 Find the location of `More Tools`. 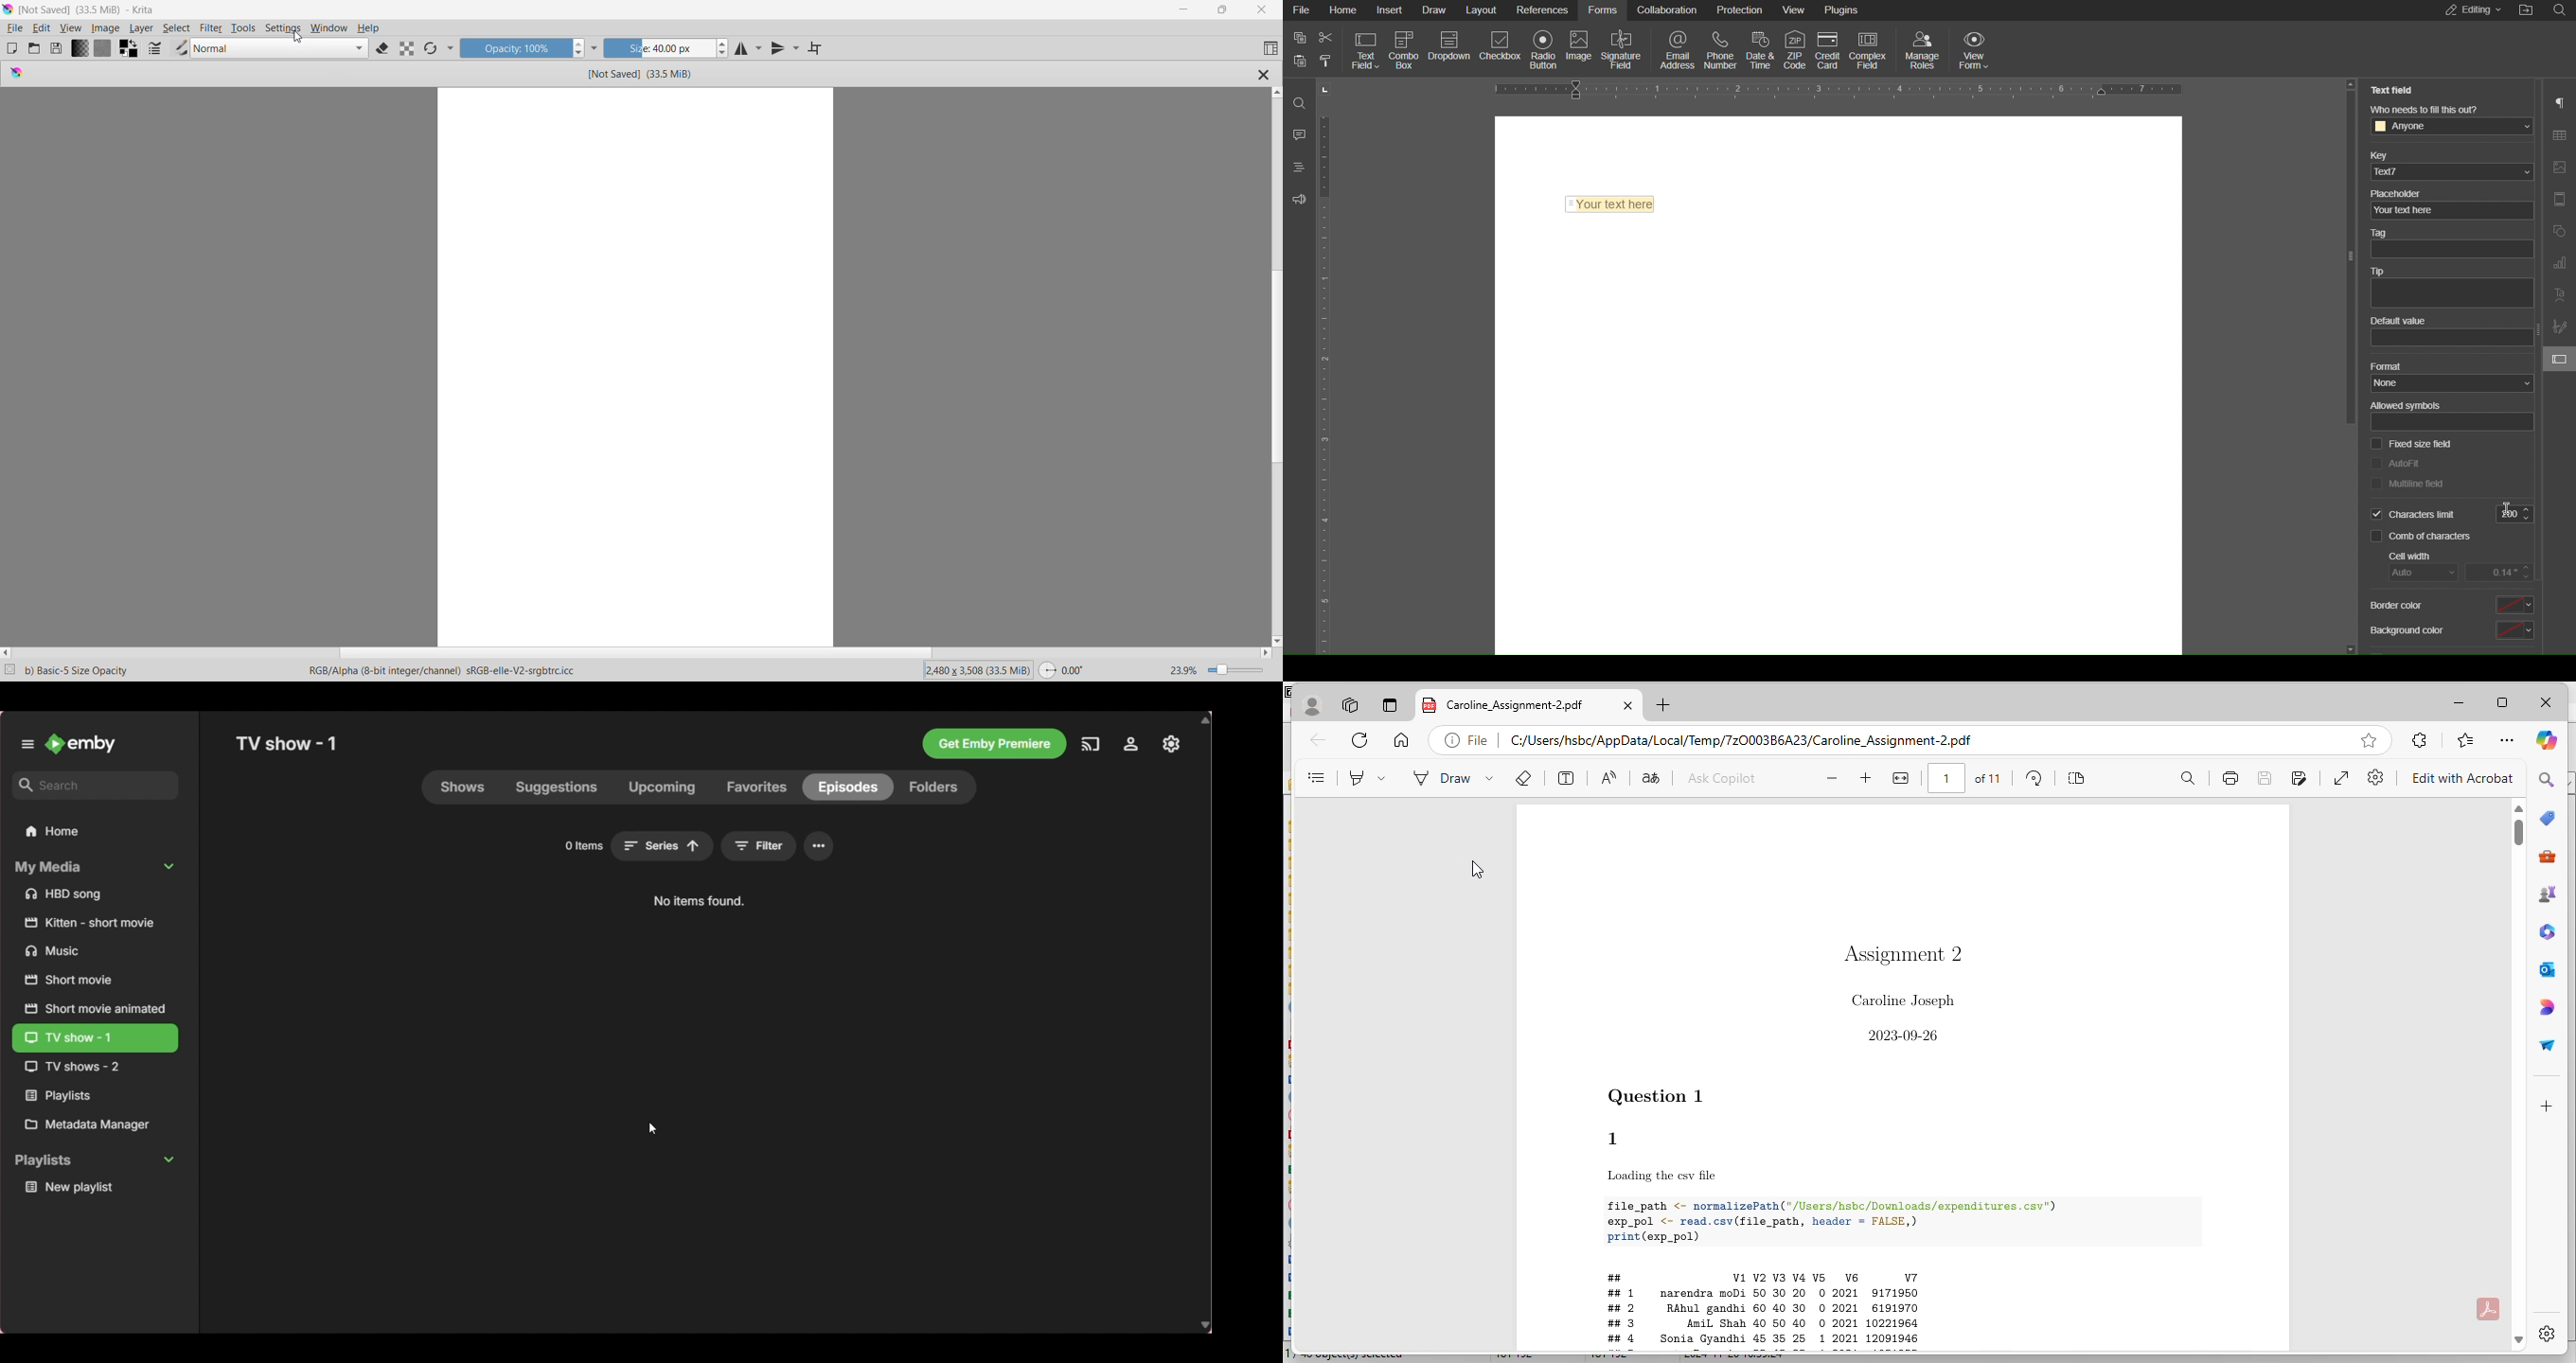

More Tools is located at coordinates (595, 47).